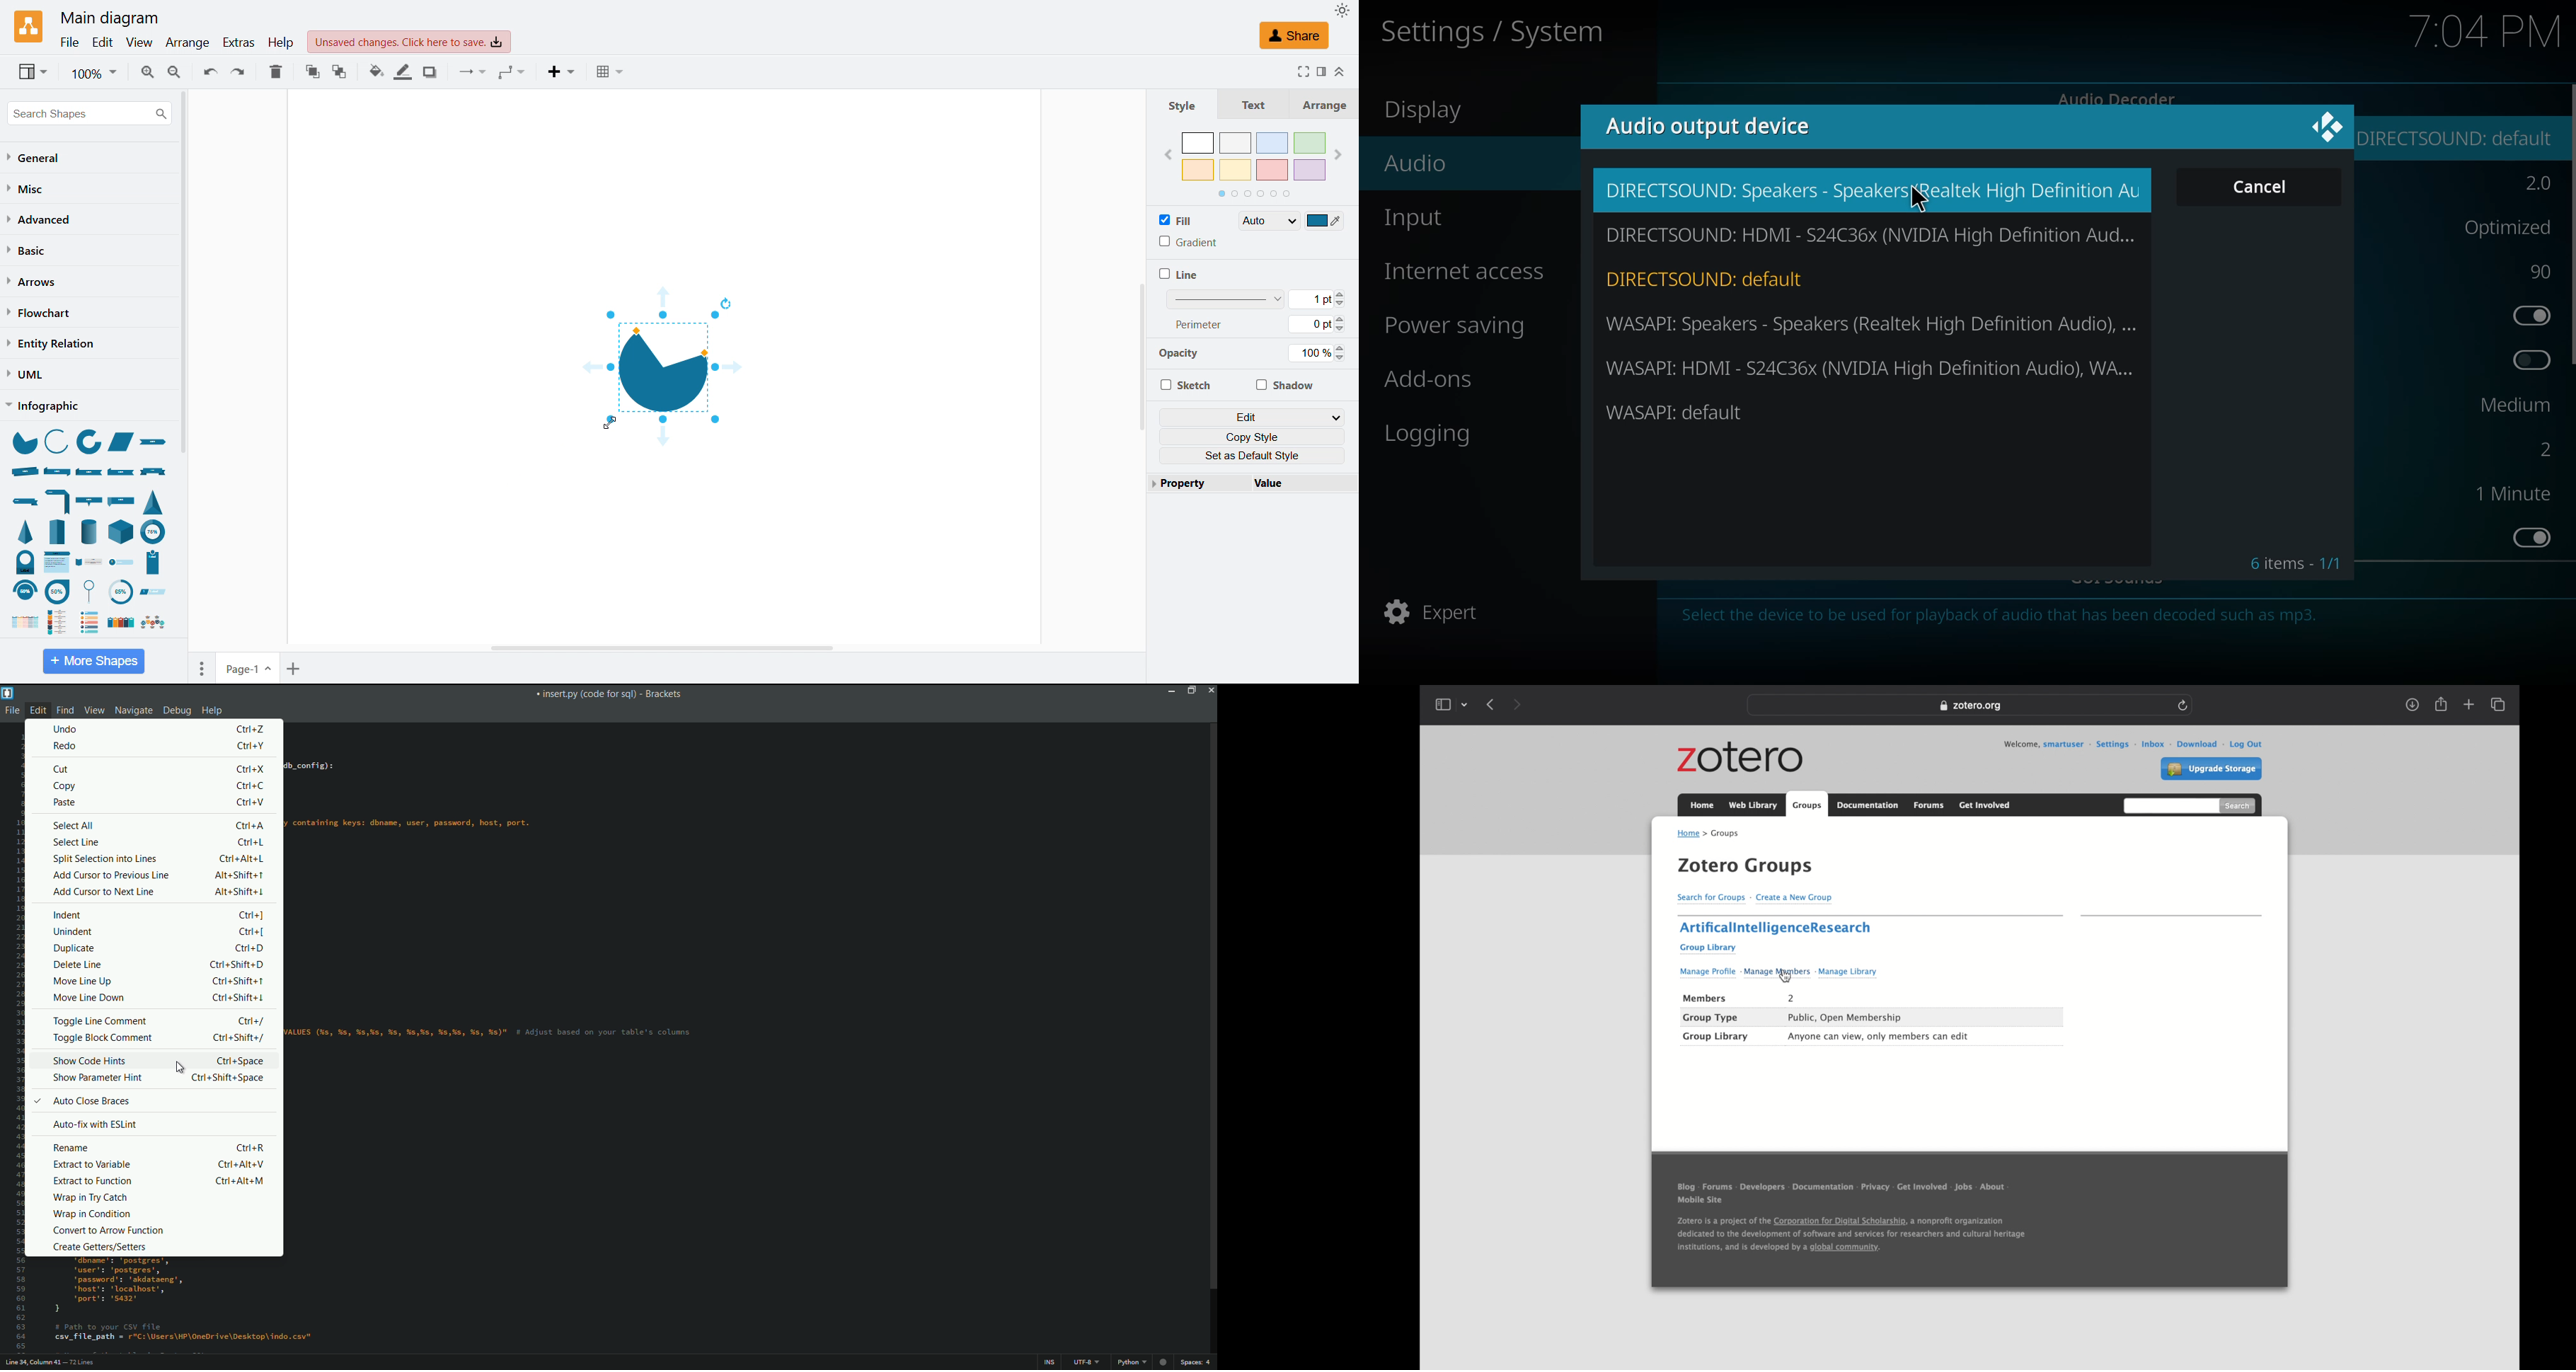 Image resolution: width=2576 pixels, height=1372 pixels. What do you see at coordinates (1433, 435) in the screenshot?
I see `logging` at bounding box center [1433, 435].